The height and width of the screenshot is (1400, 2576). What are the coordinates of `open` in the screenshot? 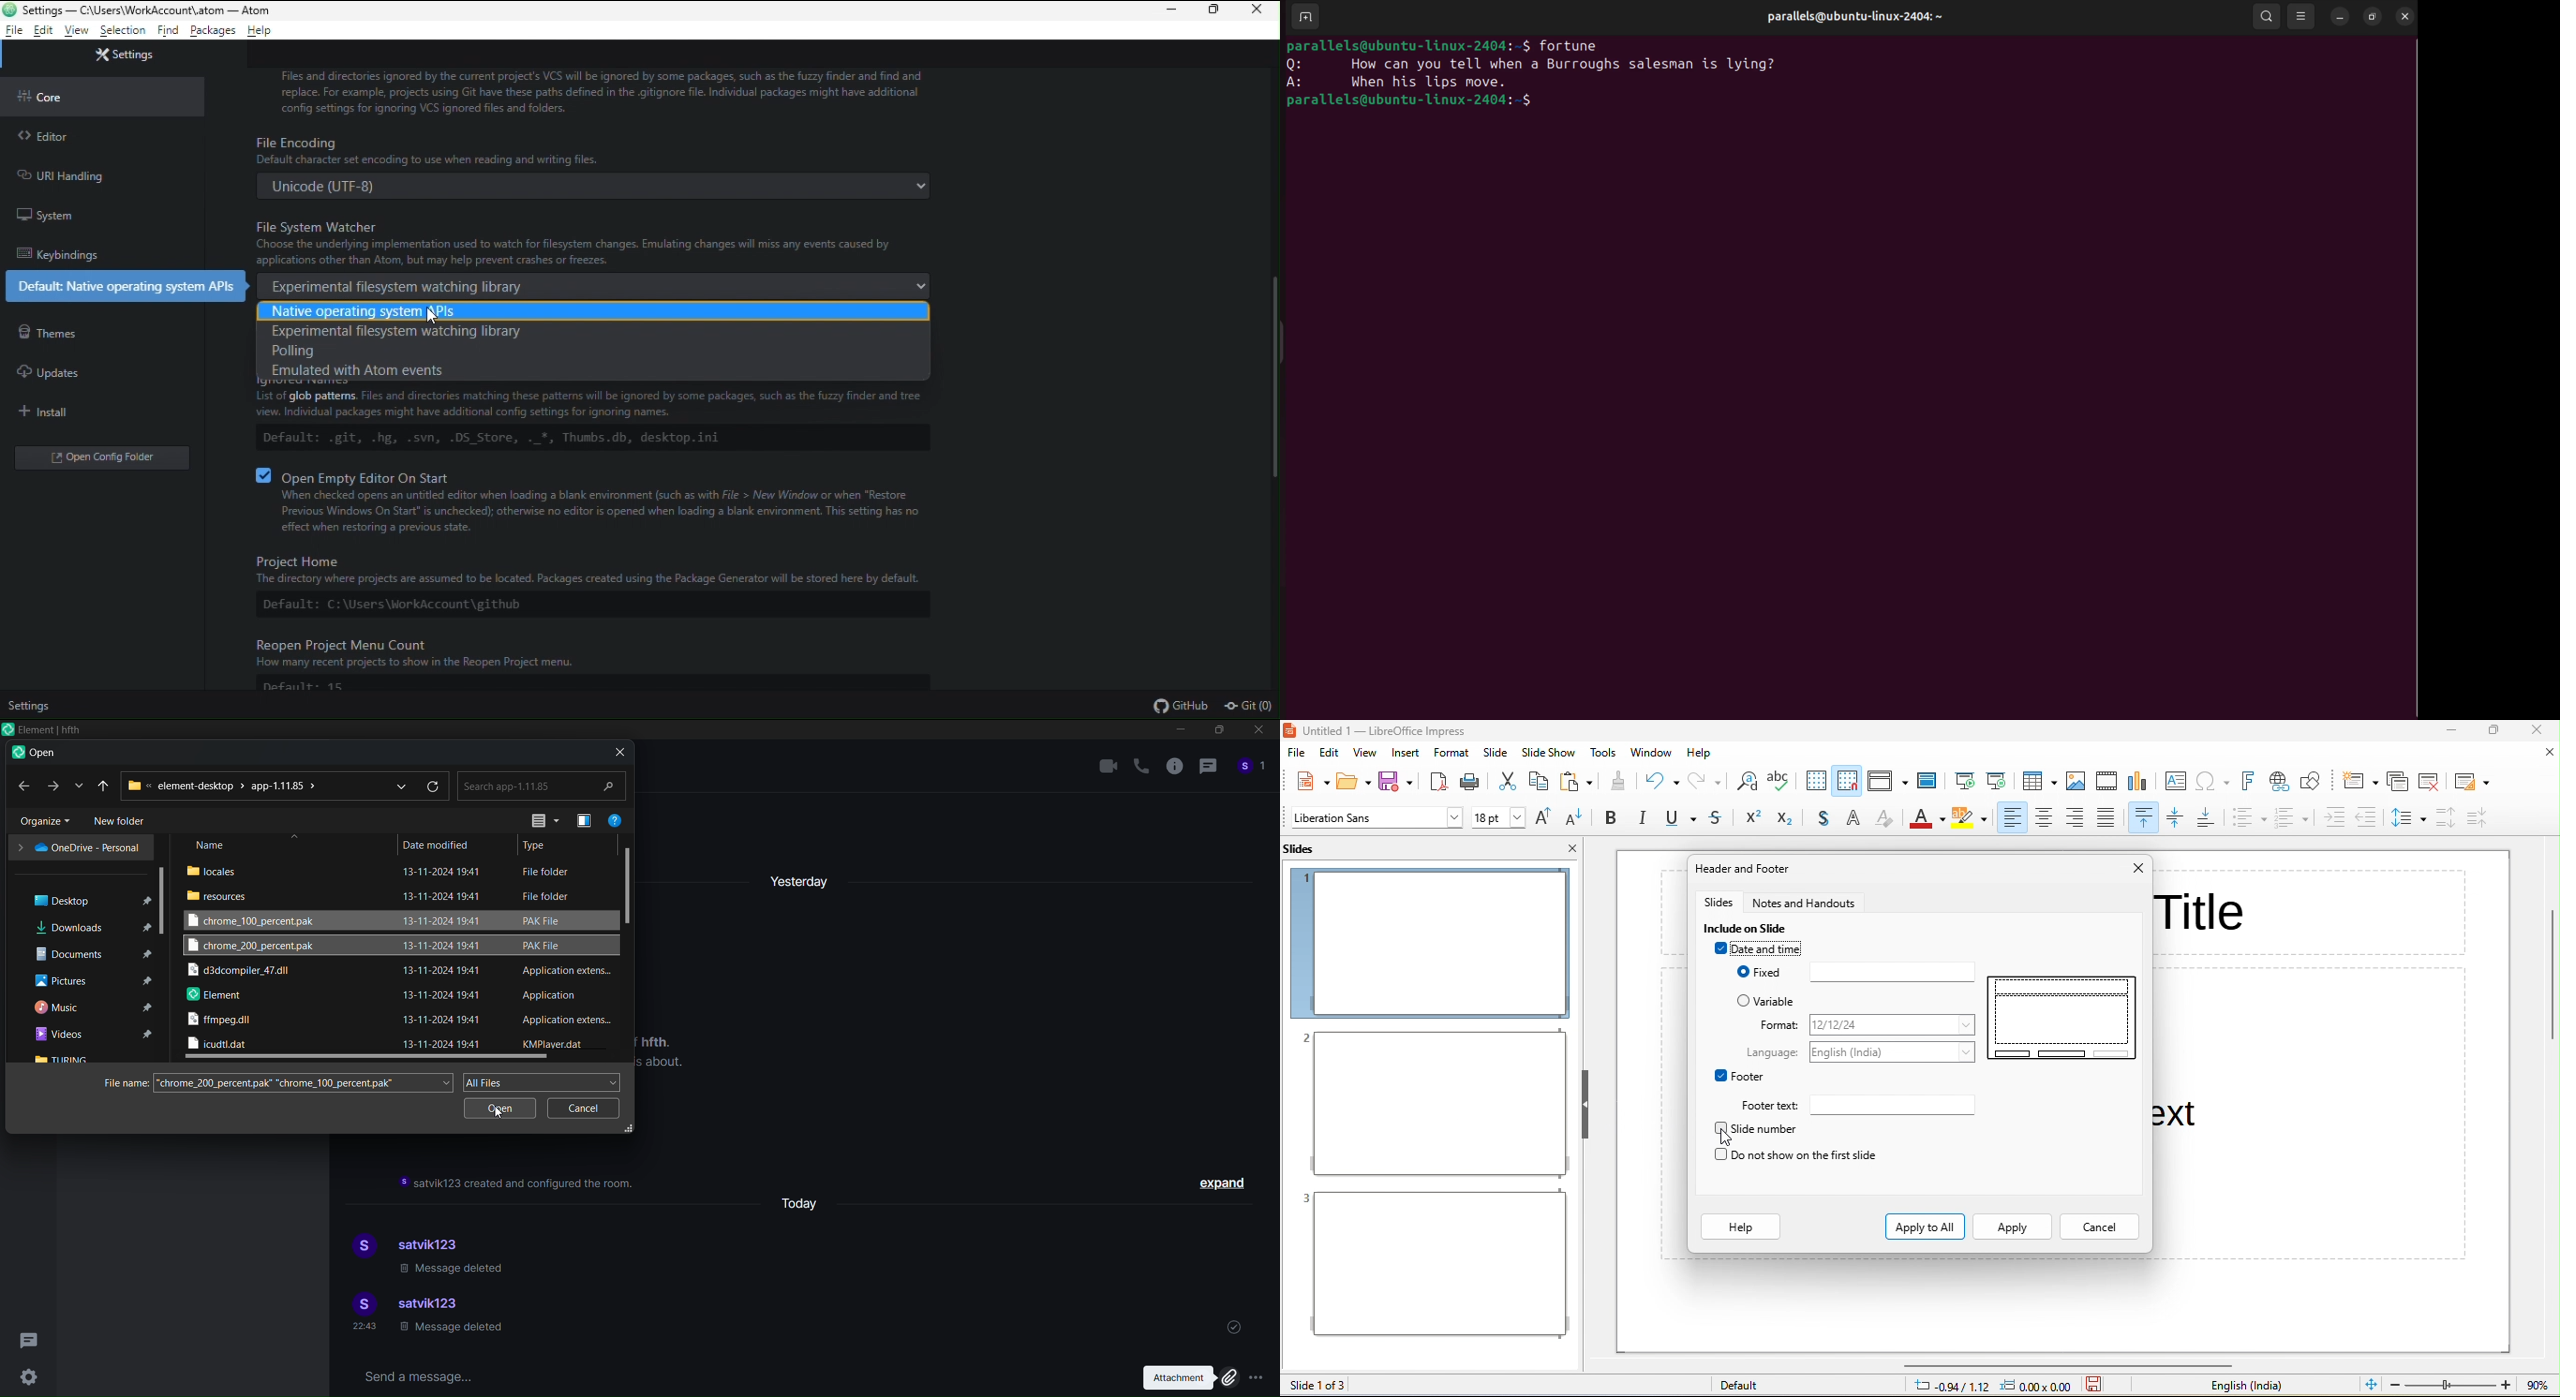 It's located at (1355, 780).